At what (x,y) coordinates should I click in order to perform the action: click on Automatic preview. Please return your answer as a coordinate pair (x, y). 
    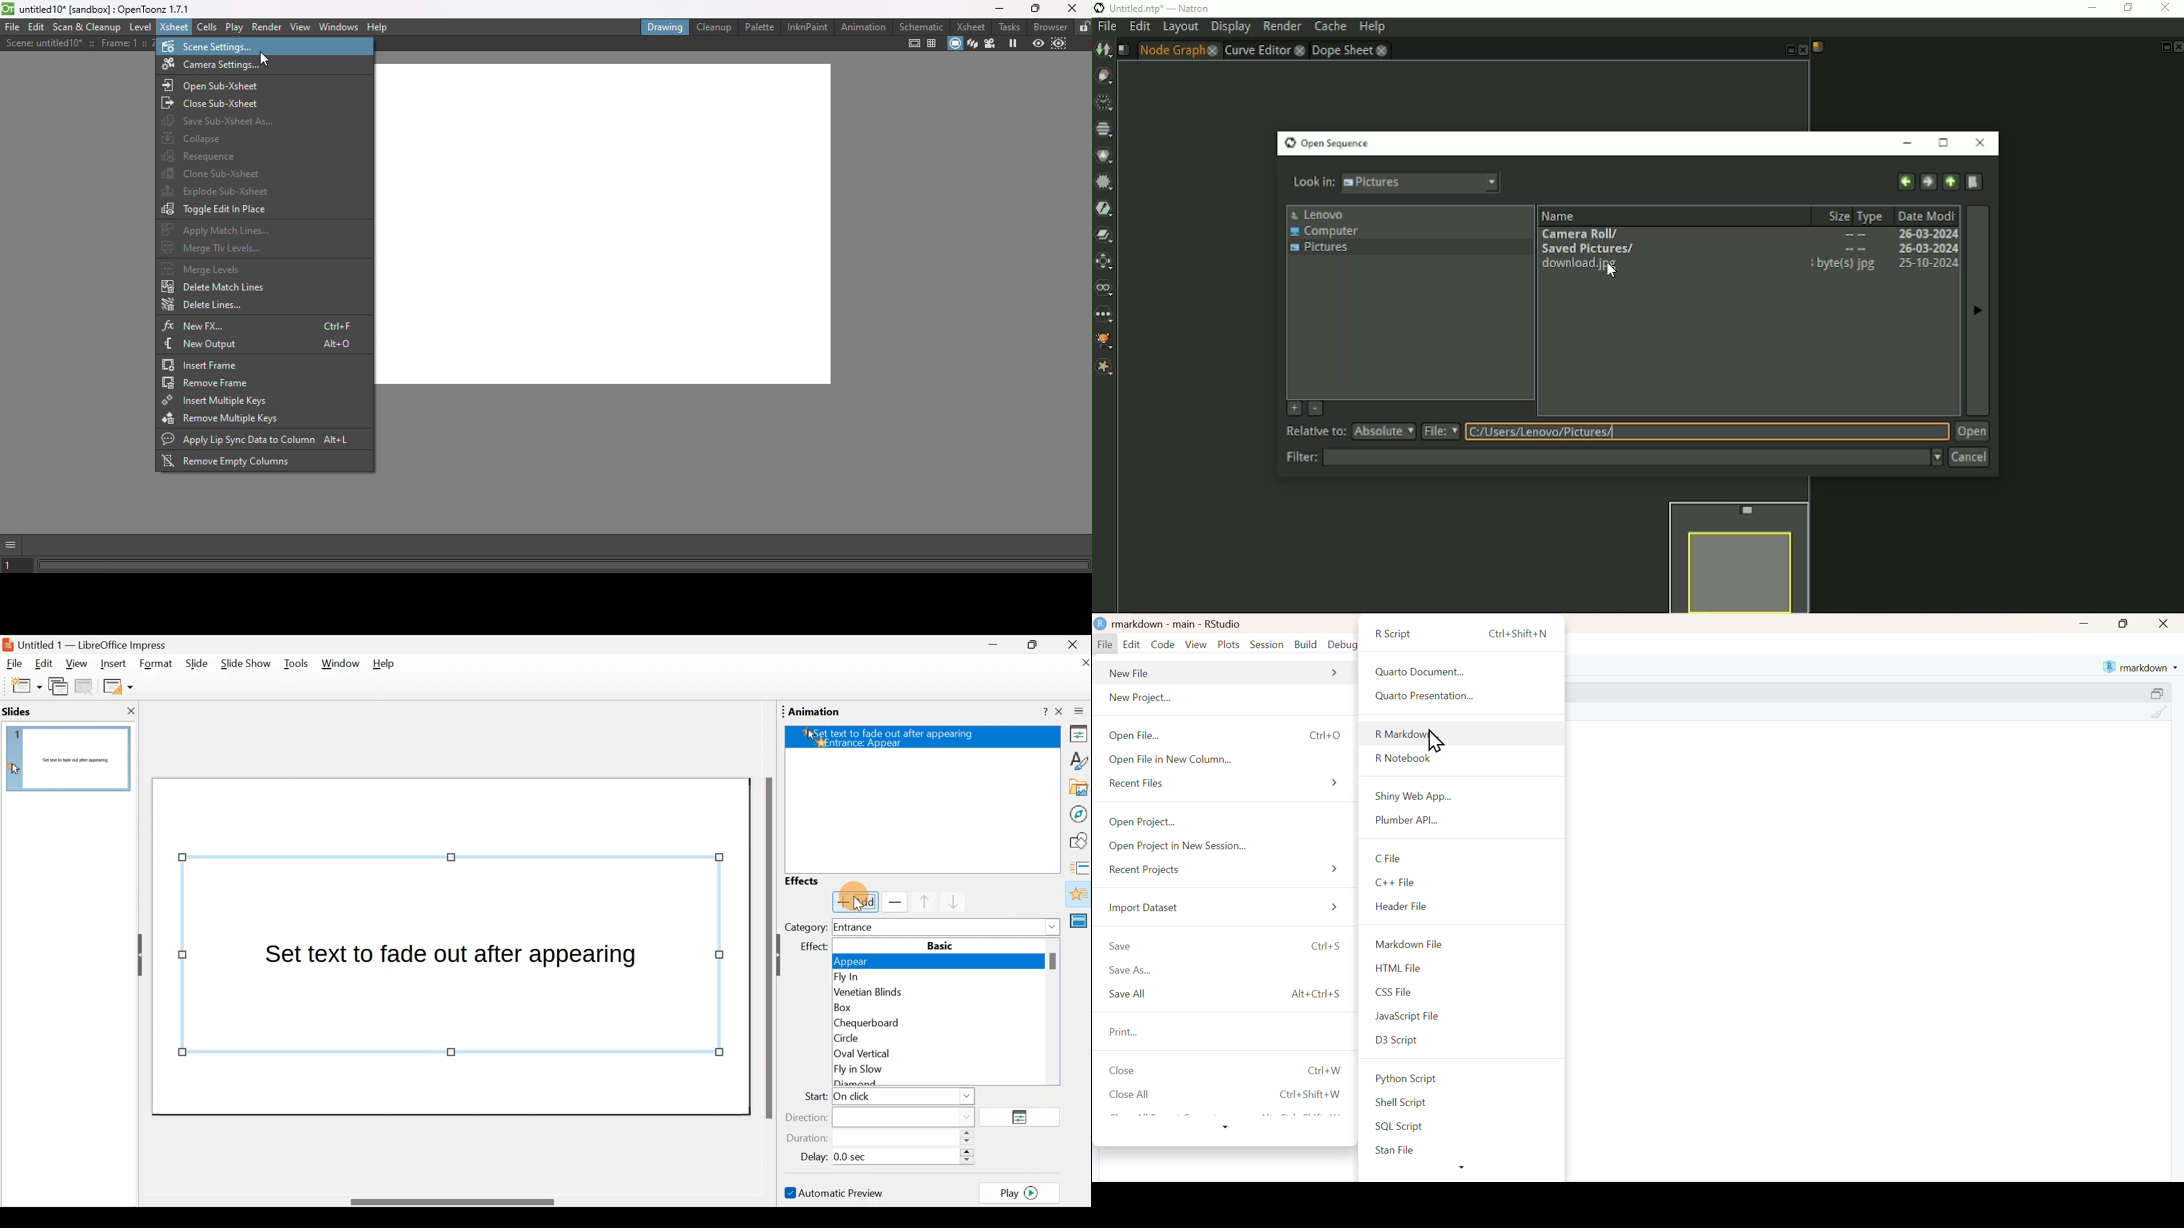
    Looking at the image, I should click on (836, 1192).